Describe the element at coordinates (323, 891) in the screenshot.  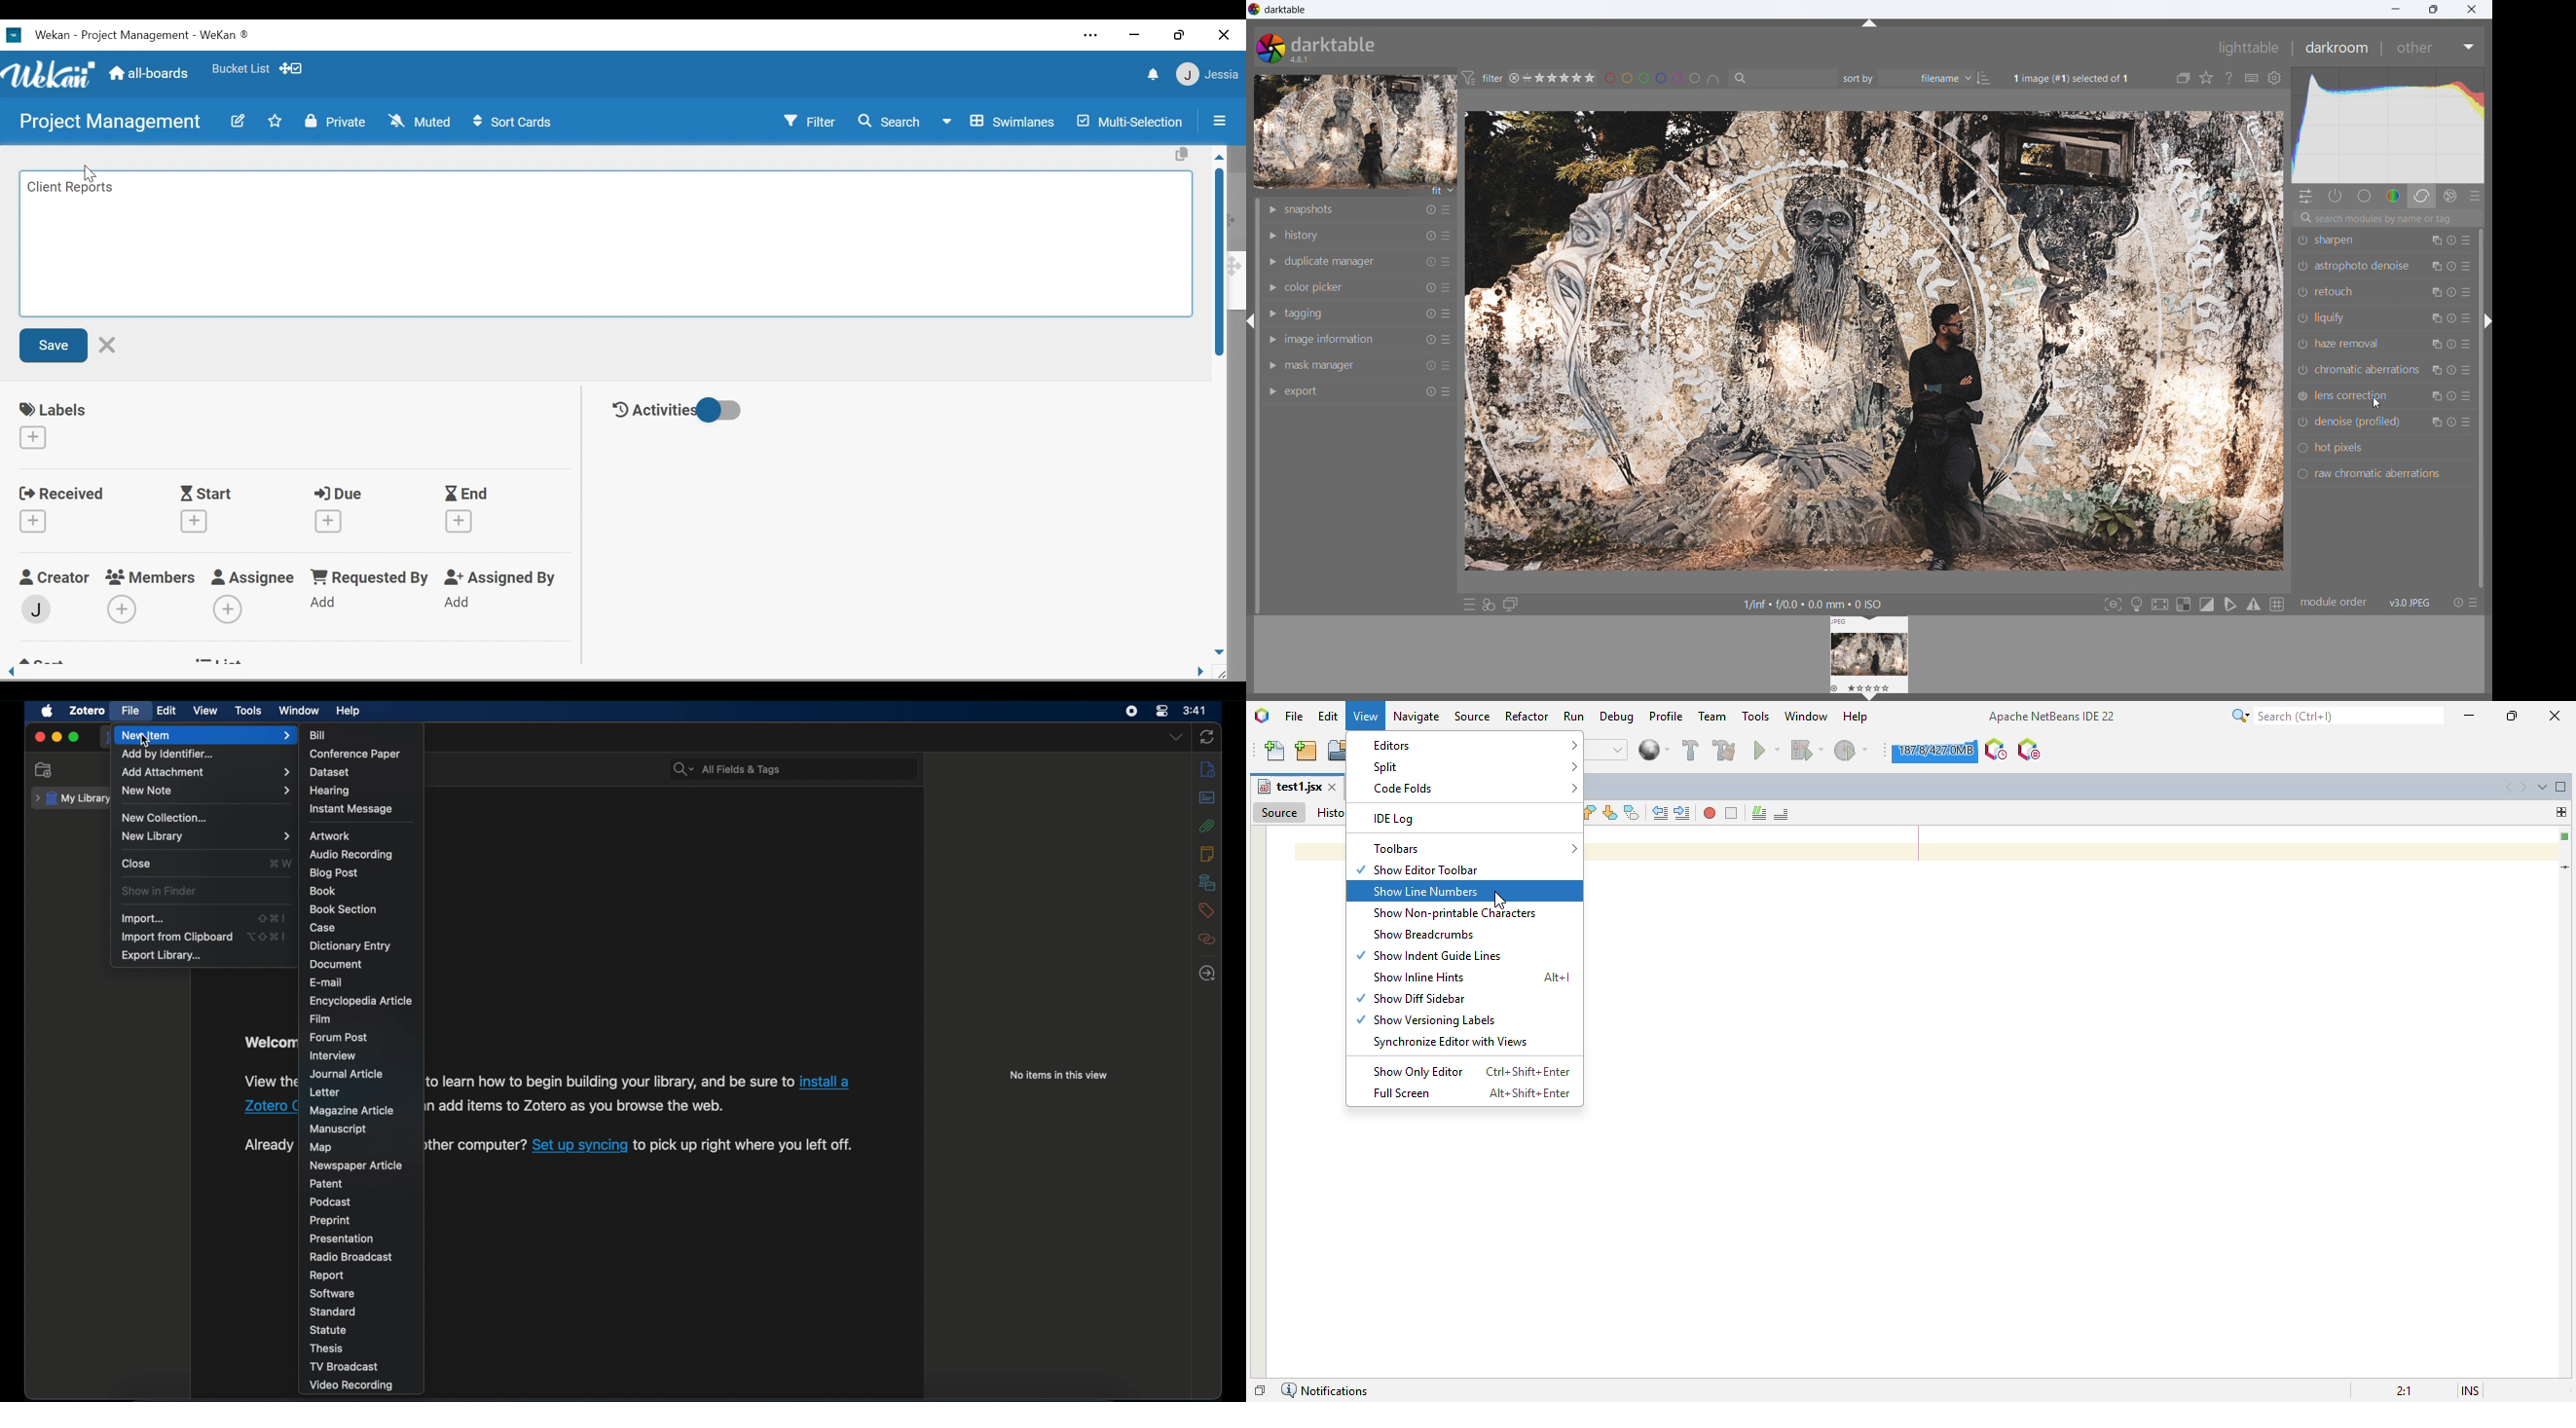
I see `book` at that location.